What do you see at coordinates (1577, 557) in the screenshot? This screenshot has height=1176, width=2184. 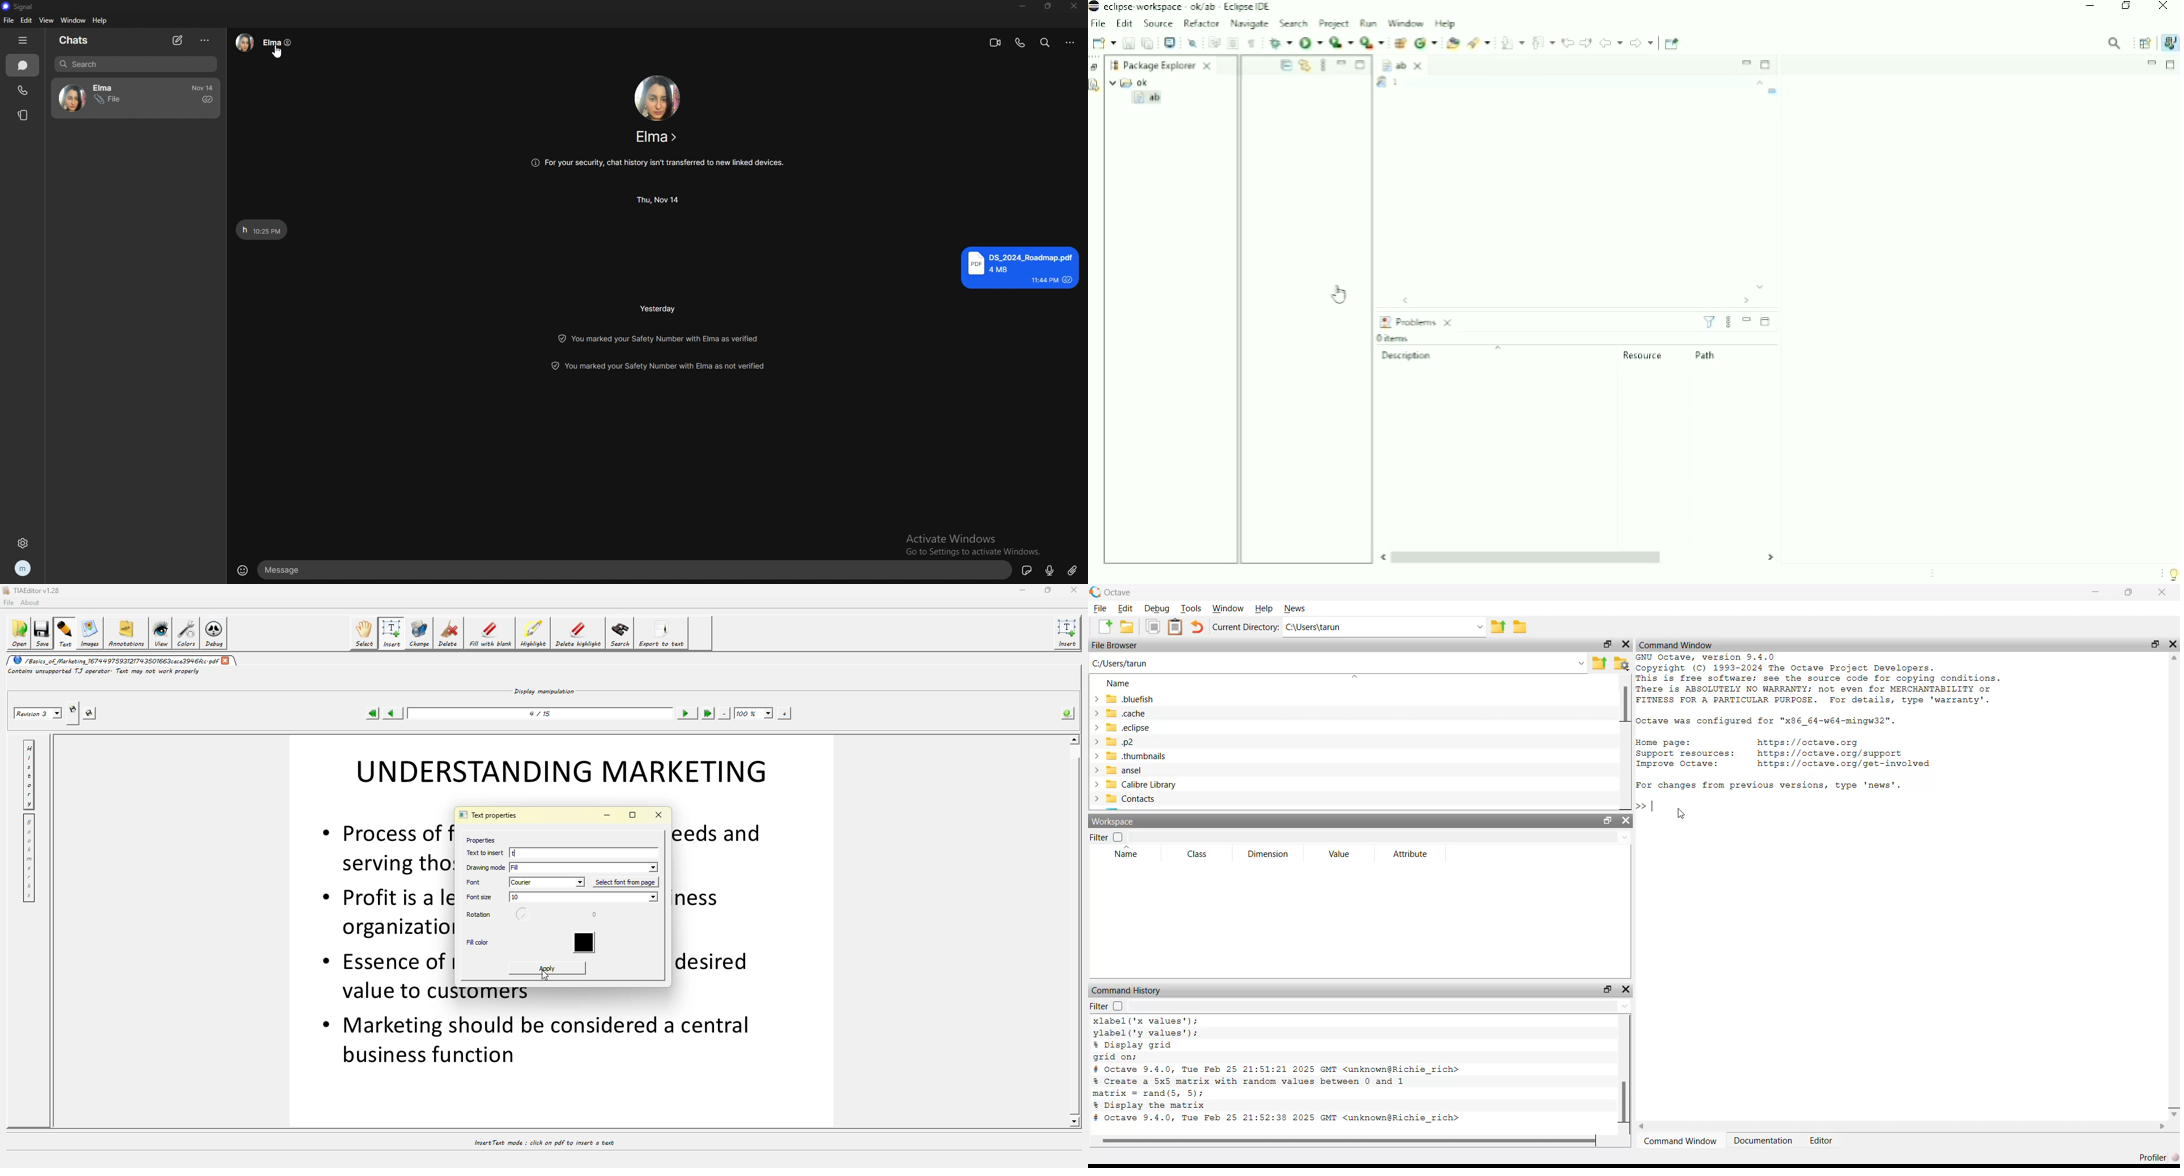 I see `Horizontal scrollbar` at bounding box center [1577, 557].